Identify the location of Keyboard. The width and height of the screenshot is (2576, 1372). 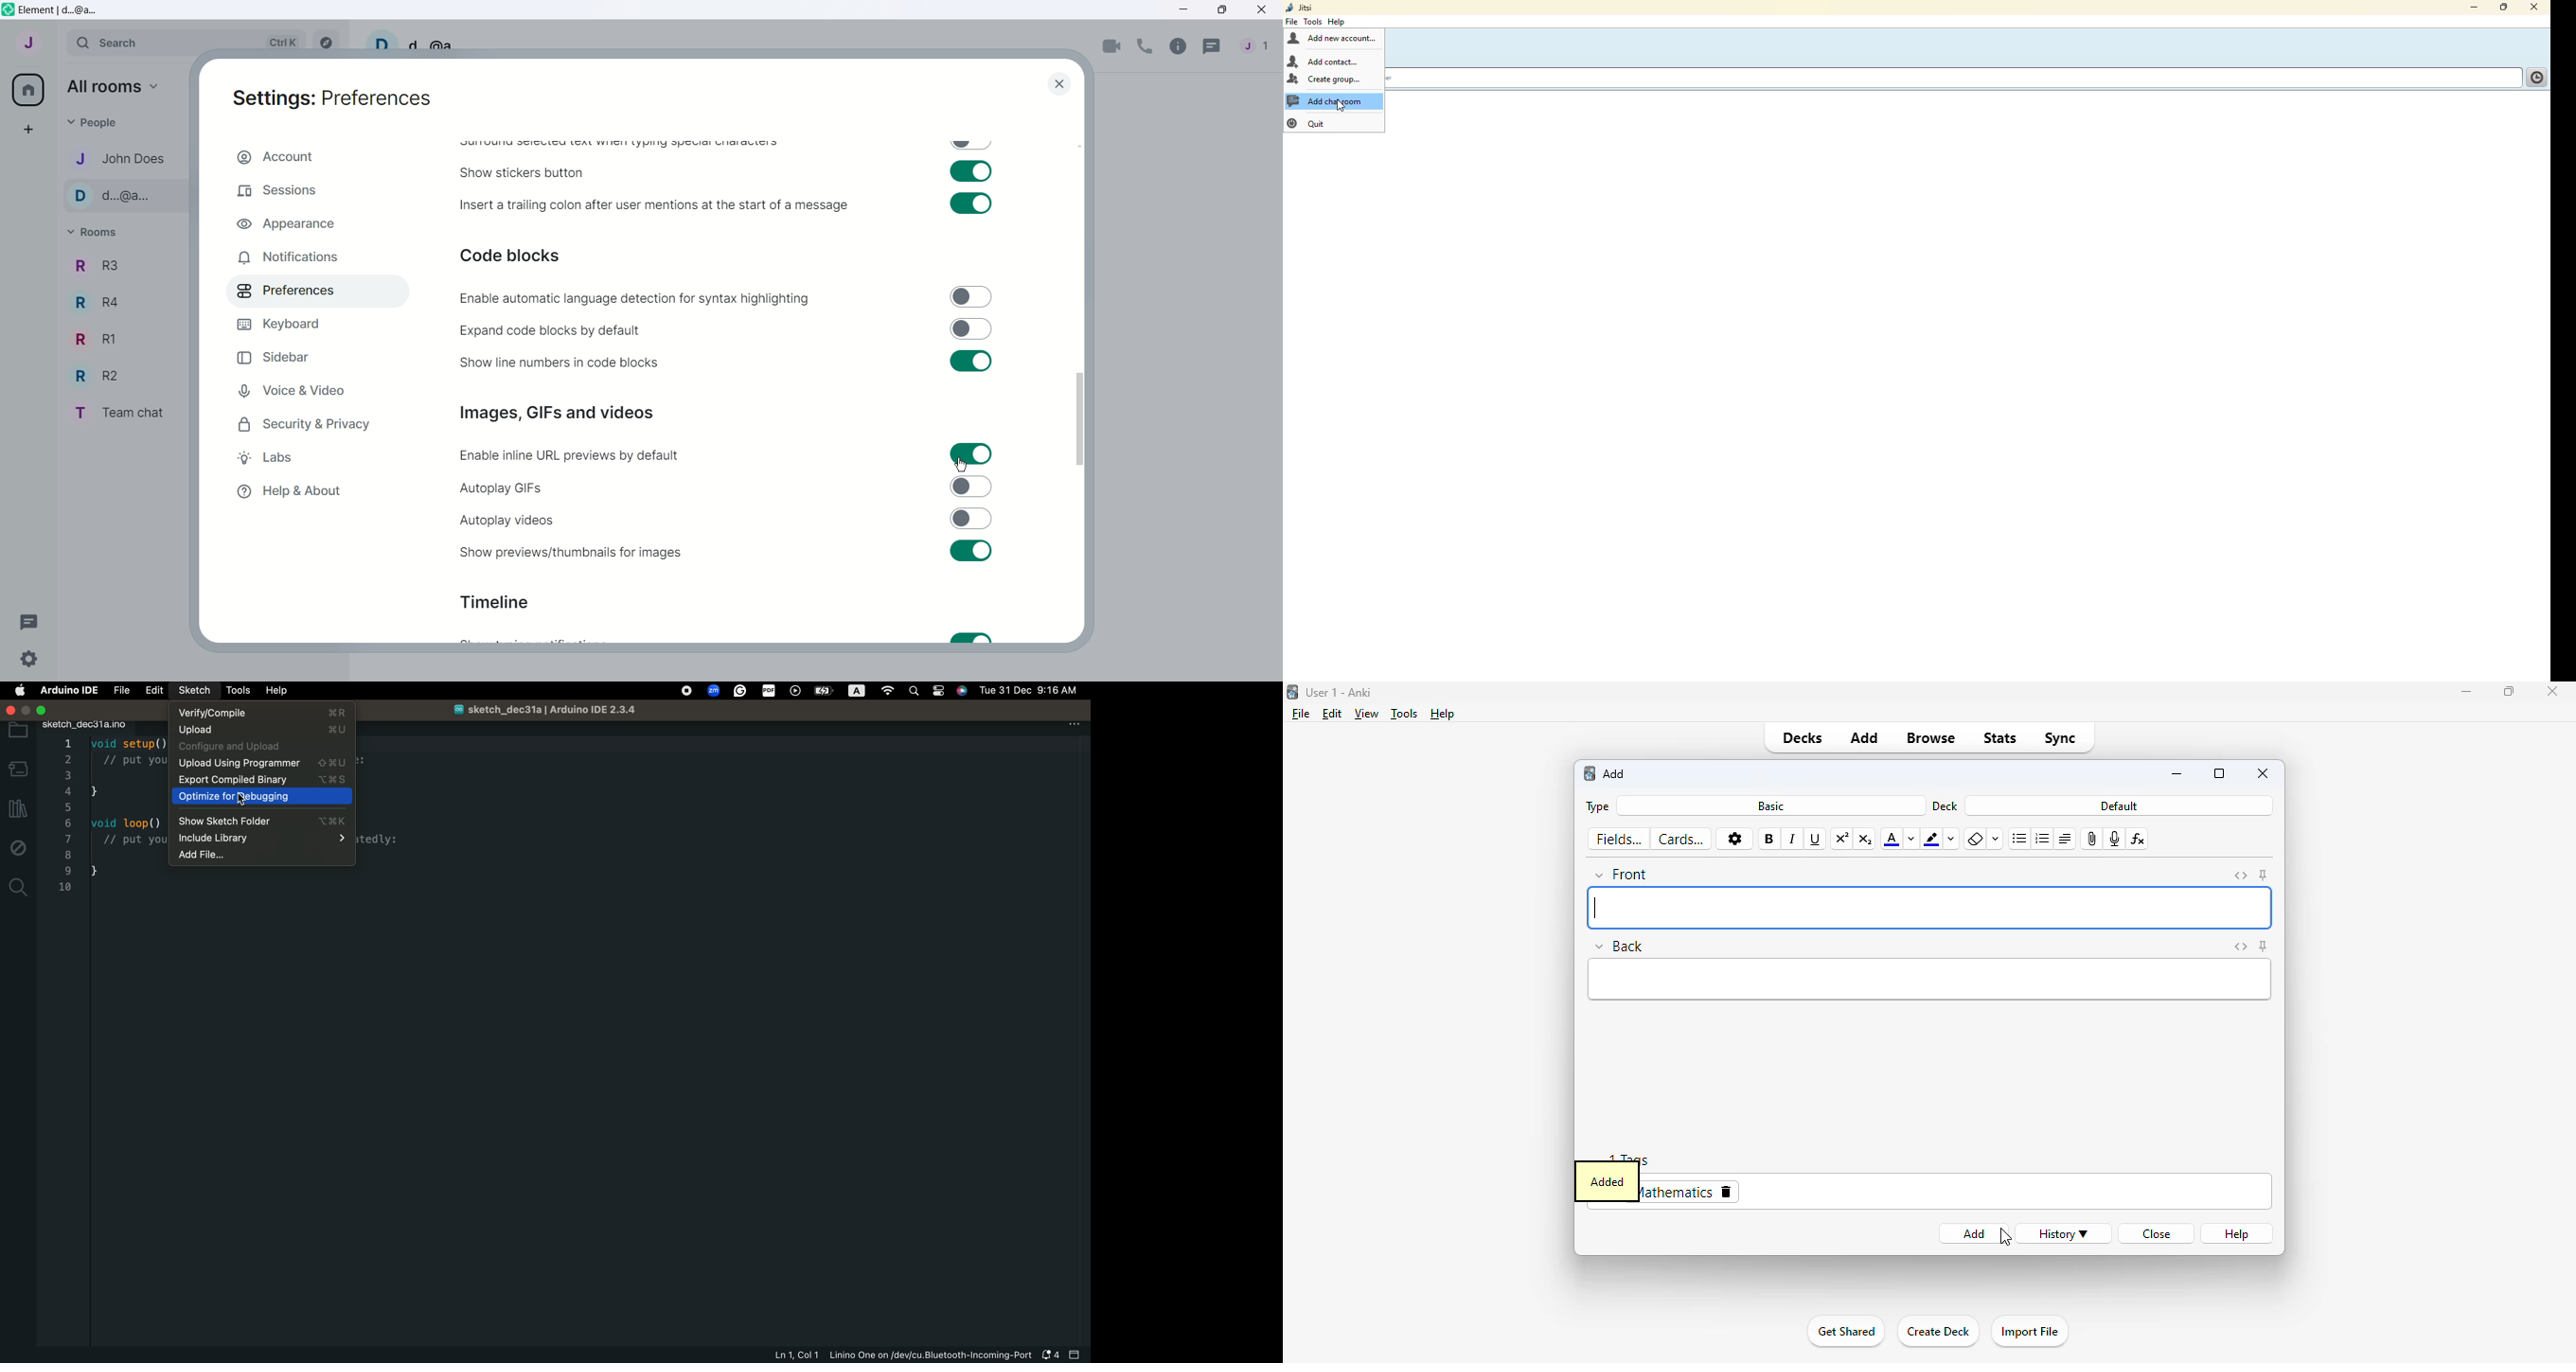
(298, 324).